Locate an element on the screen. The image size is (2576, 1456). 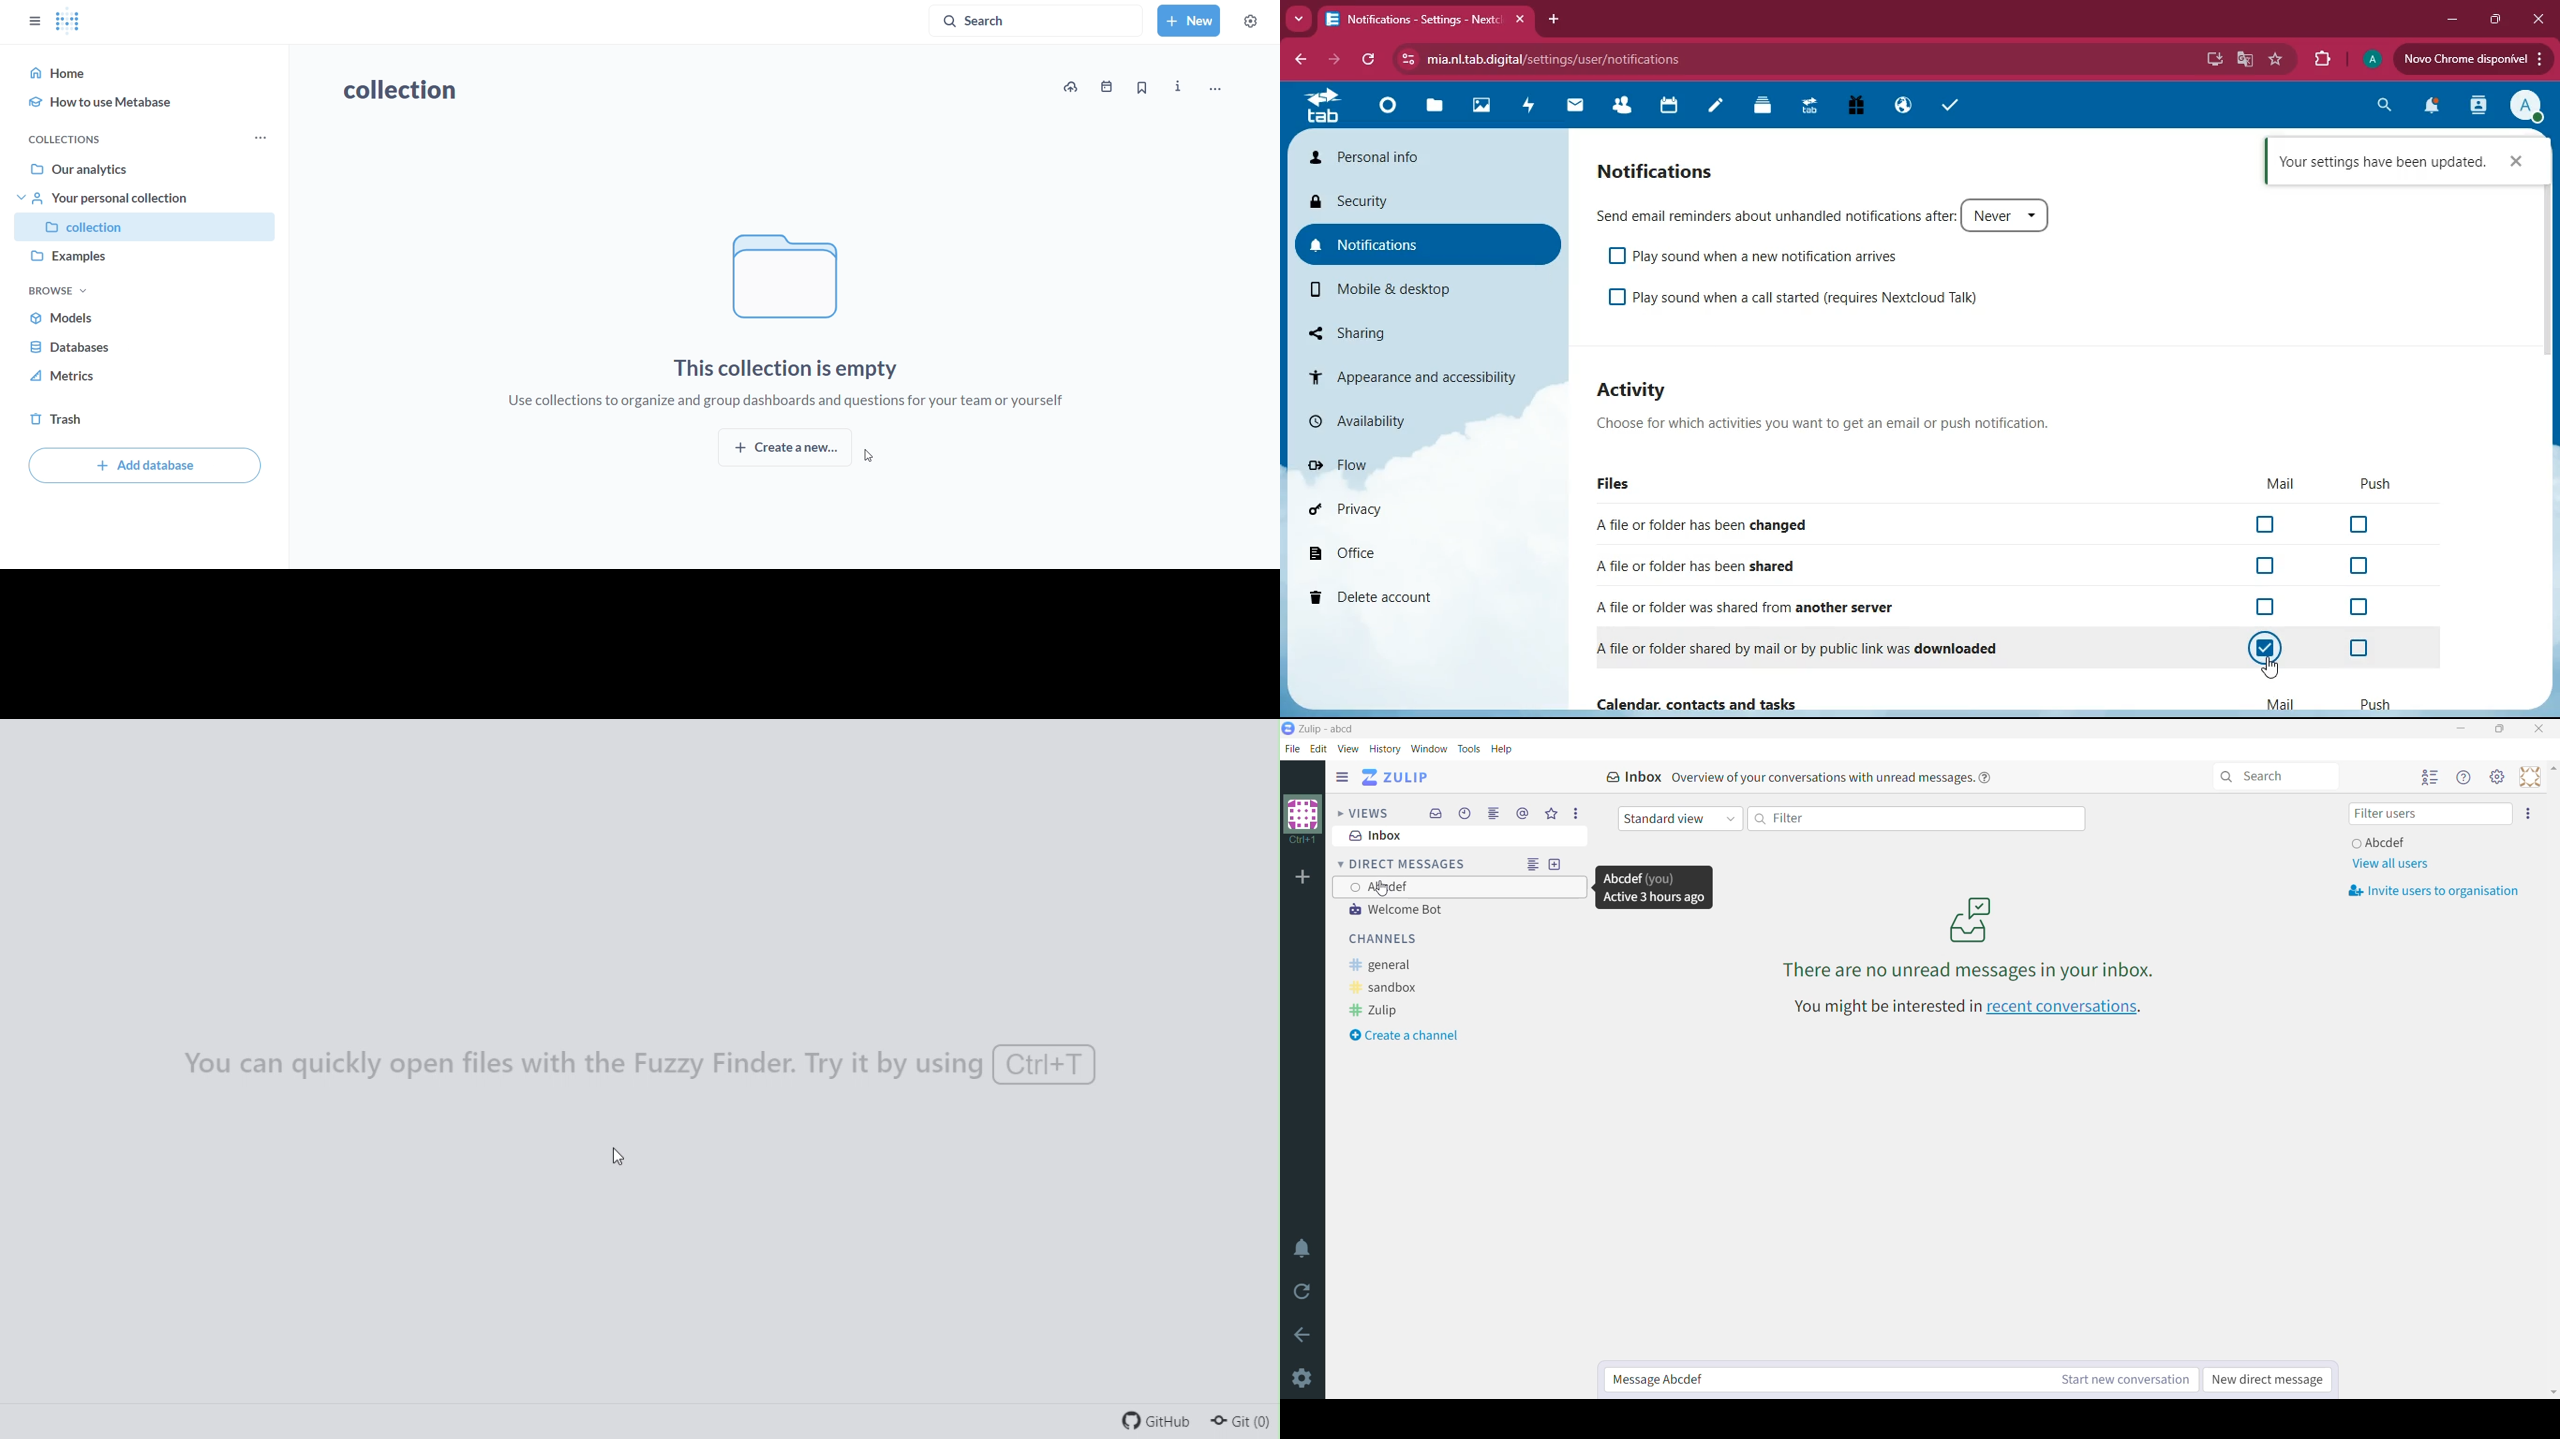
url is located at coordinates (1556, 58).